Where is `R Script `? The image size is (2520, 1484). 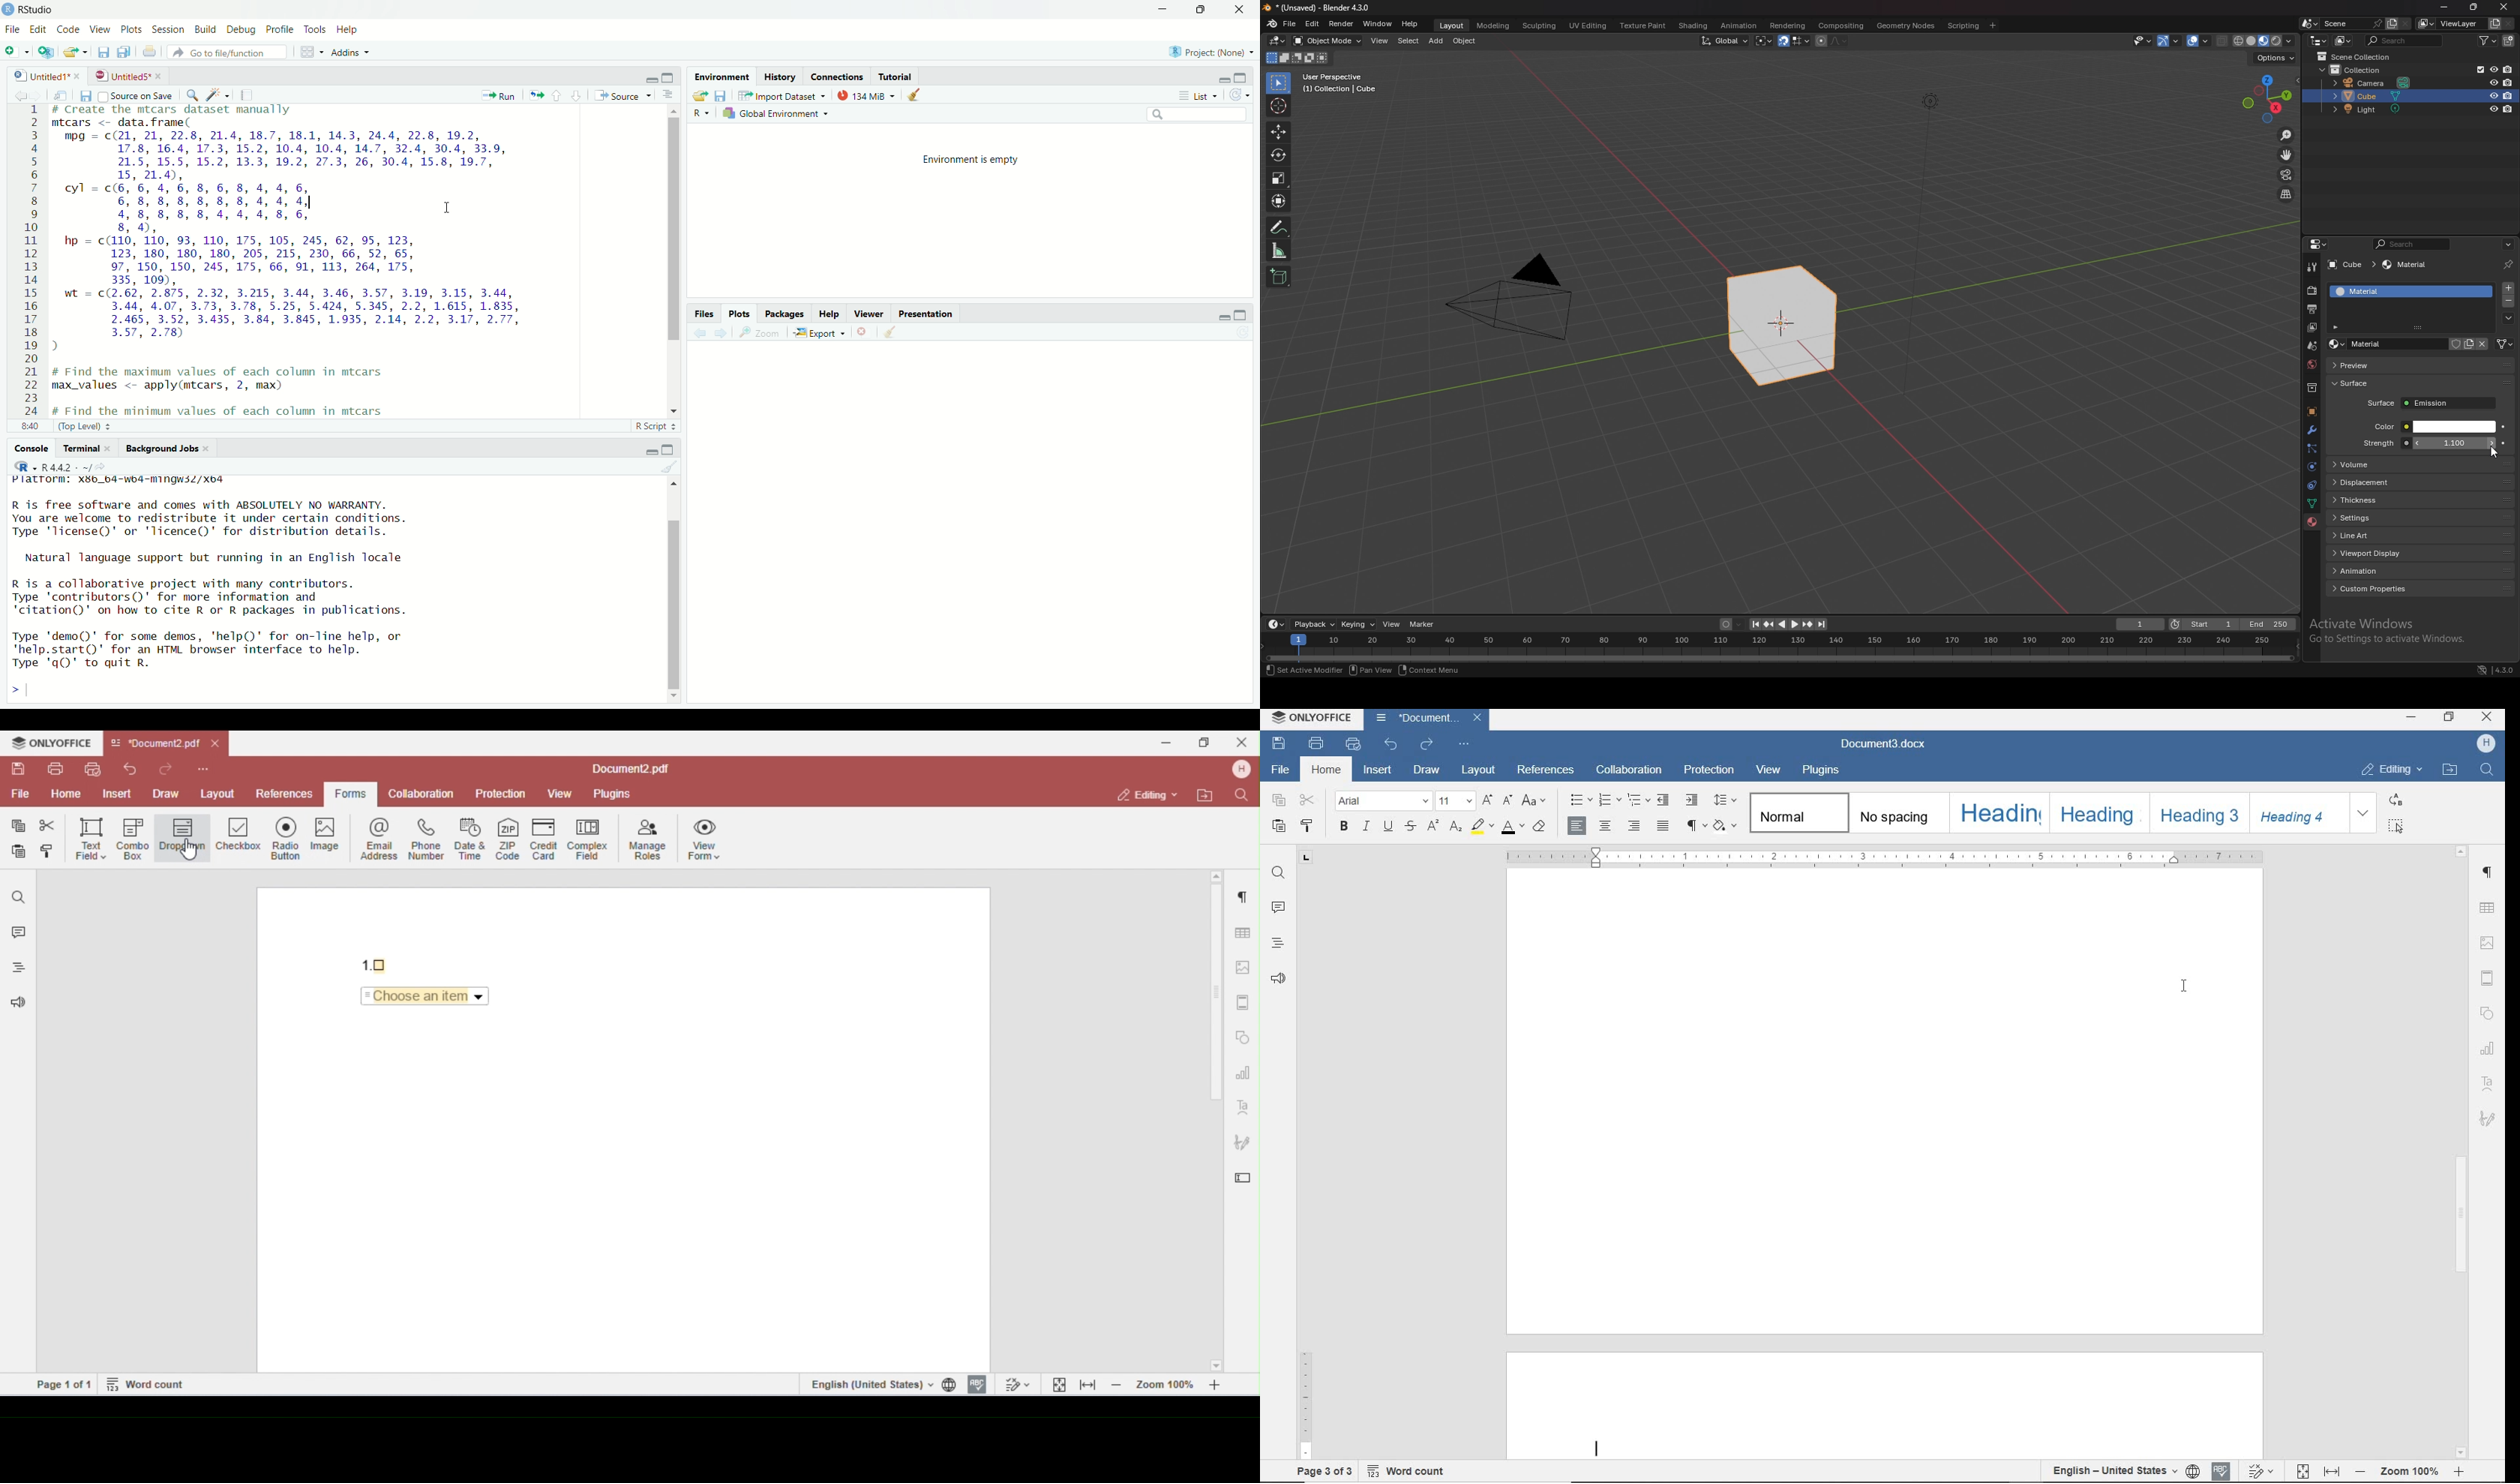
R Script  is located at coordinates (652, 425).